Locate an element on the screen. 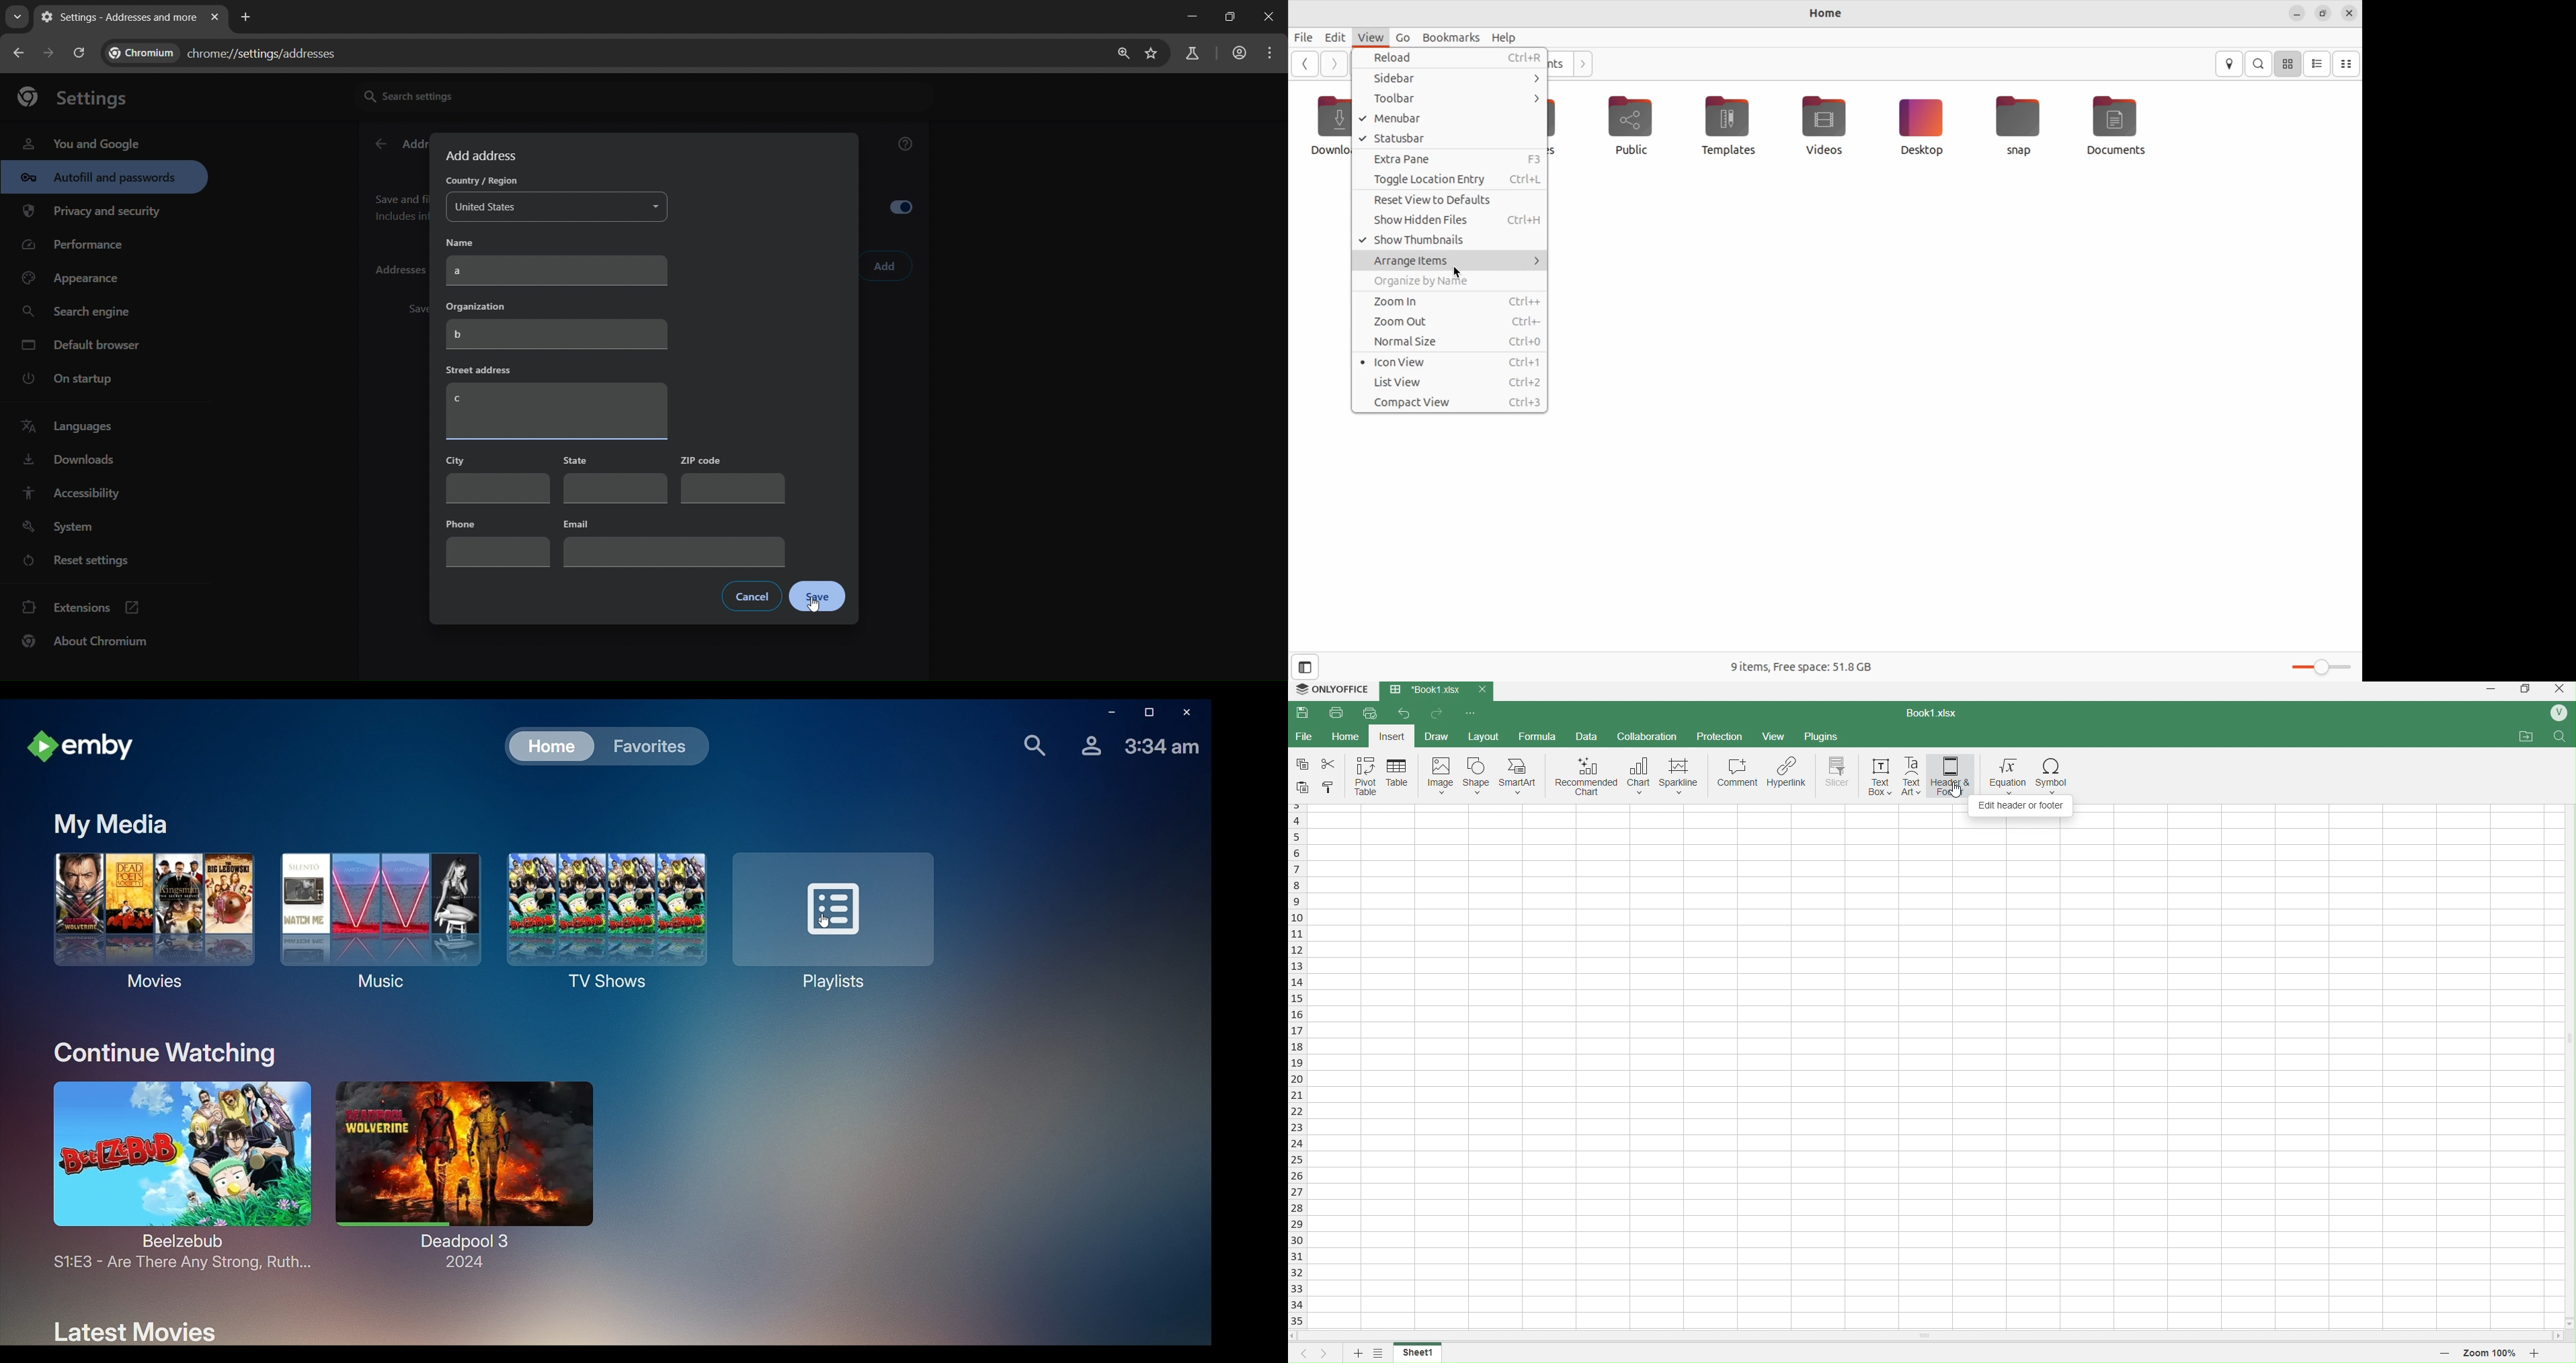 This screenshot has height=1372, width=2576. chrome://settings/addresses is located at coordinates (232, 50).